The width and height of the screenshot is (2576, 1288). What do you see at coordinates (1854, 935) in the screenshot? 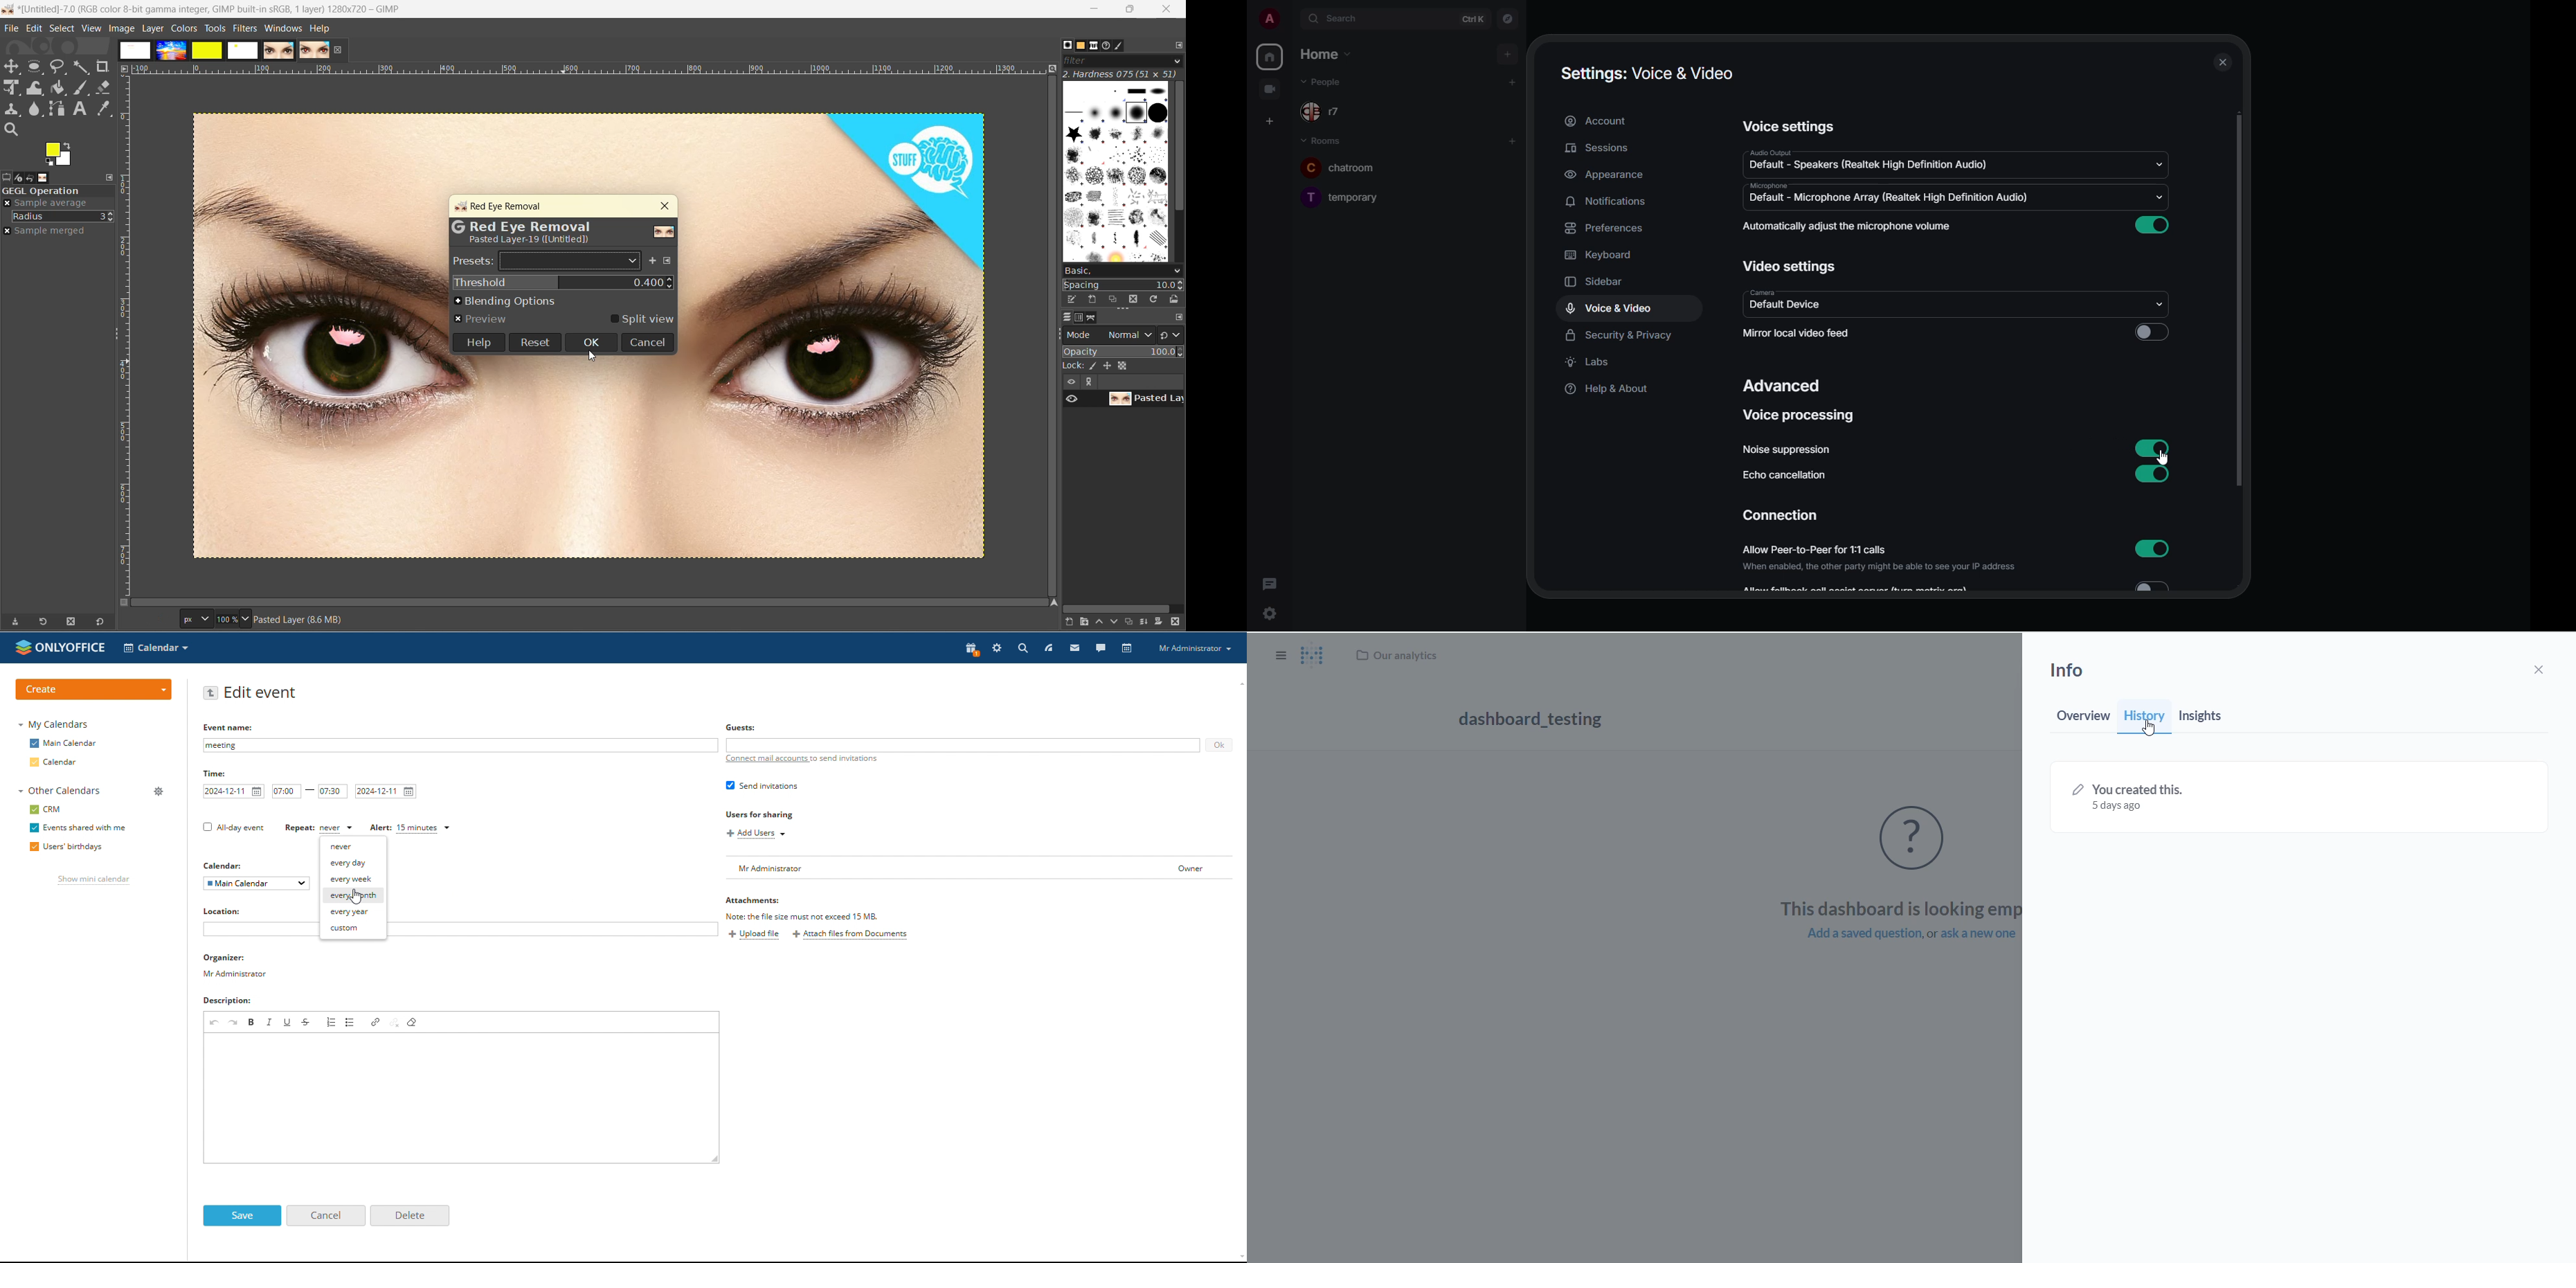
I see `add a saved question` at bounding box center [1854, 935].